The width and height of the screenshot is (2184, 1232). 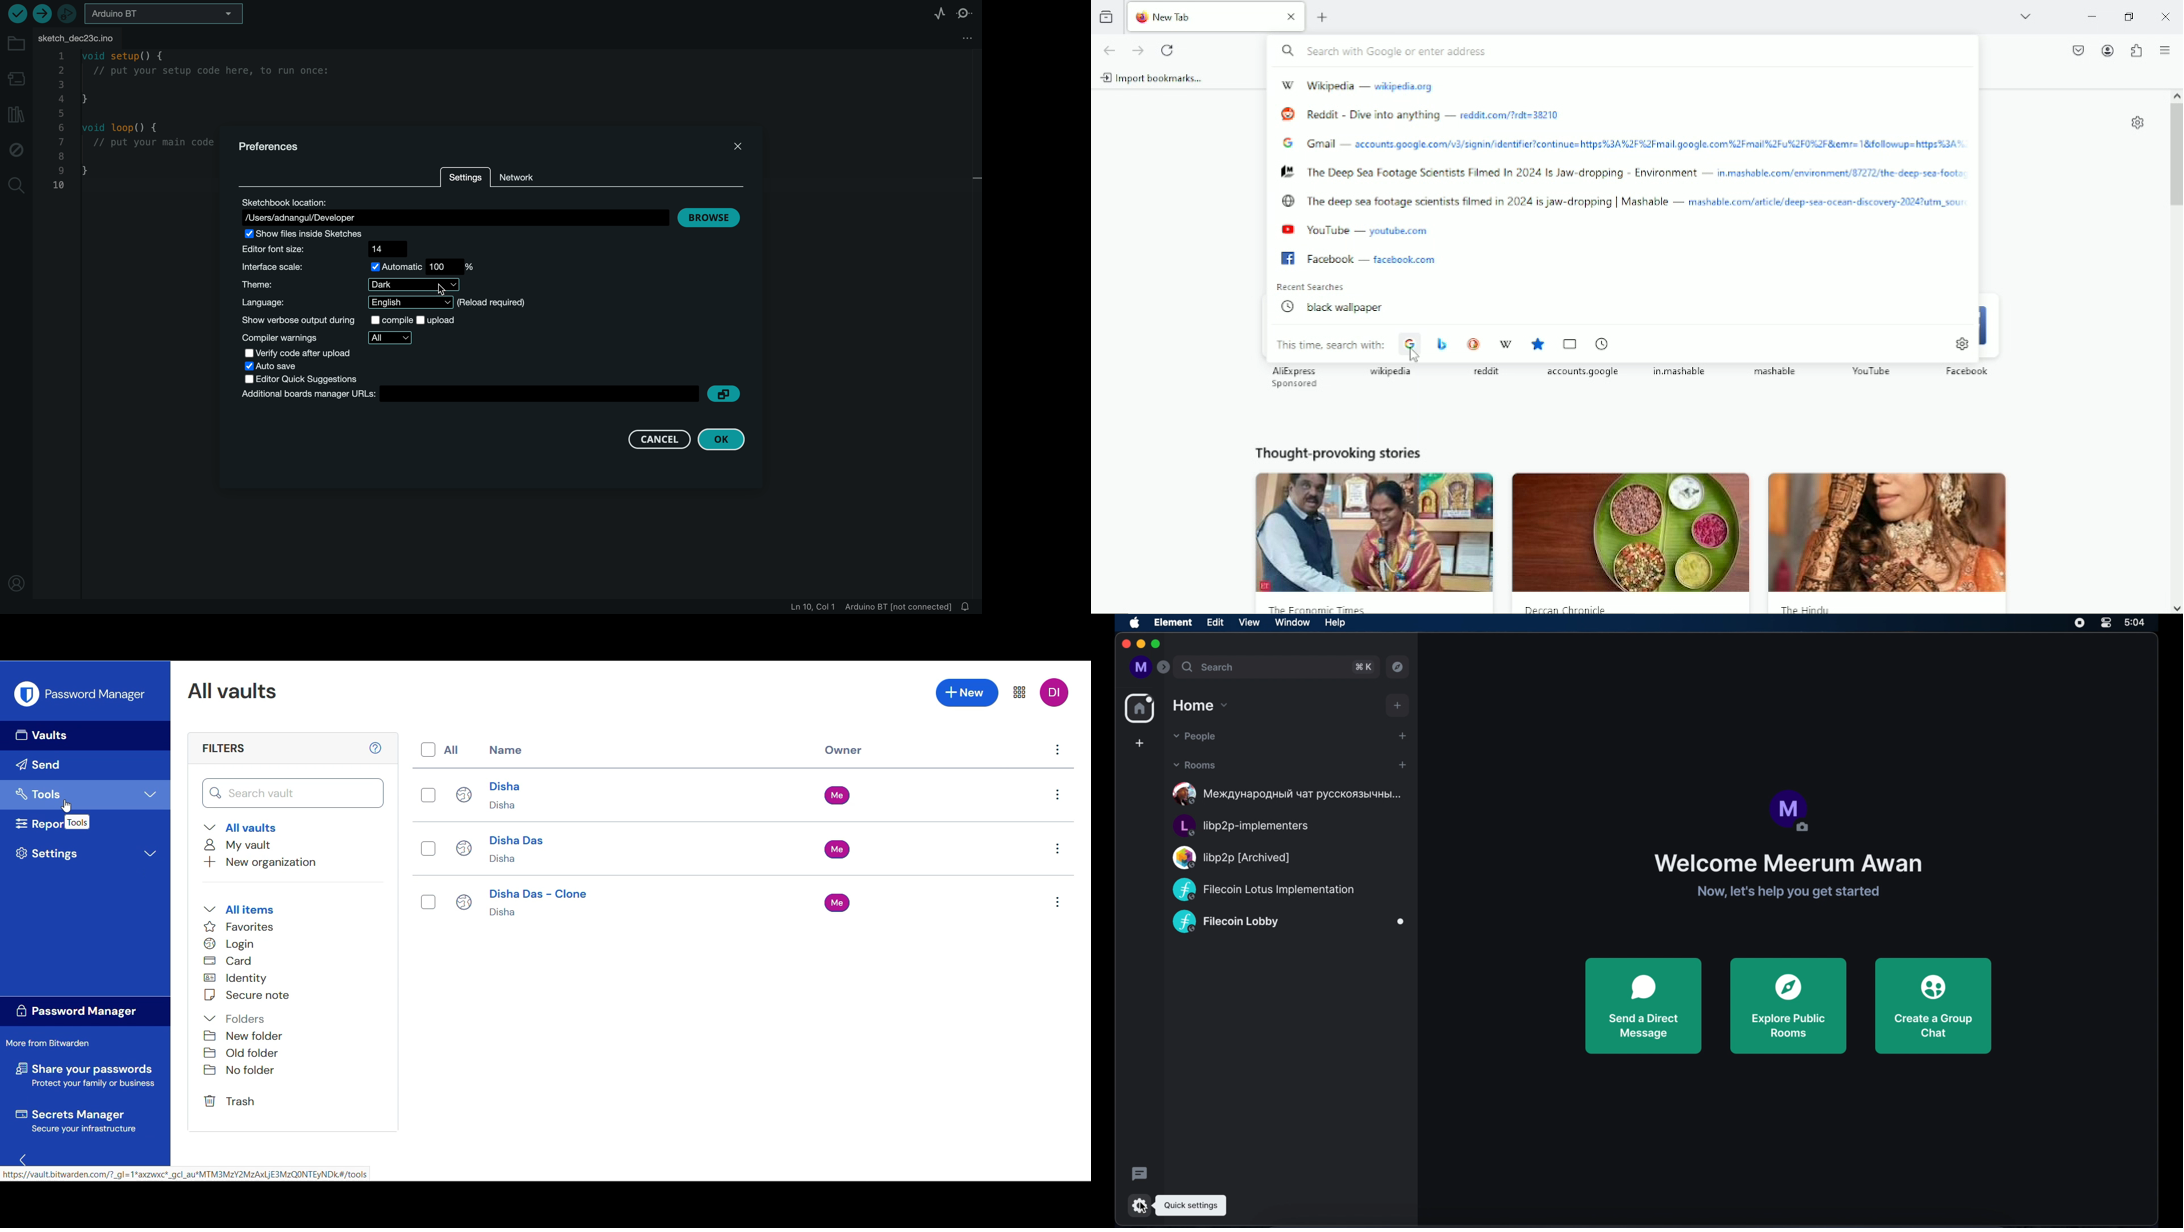 What do you see at coordinates (1896, 535) in the screenshot?
I see `image` at bounding box center [1896, 535].